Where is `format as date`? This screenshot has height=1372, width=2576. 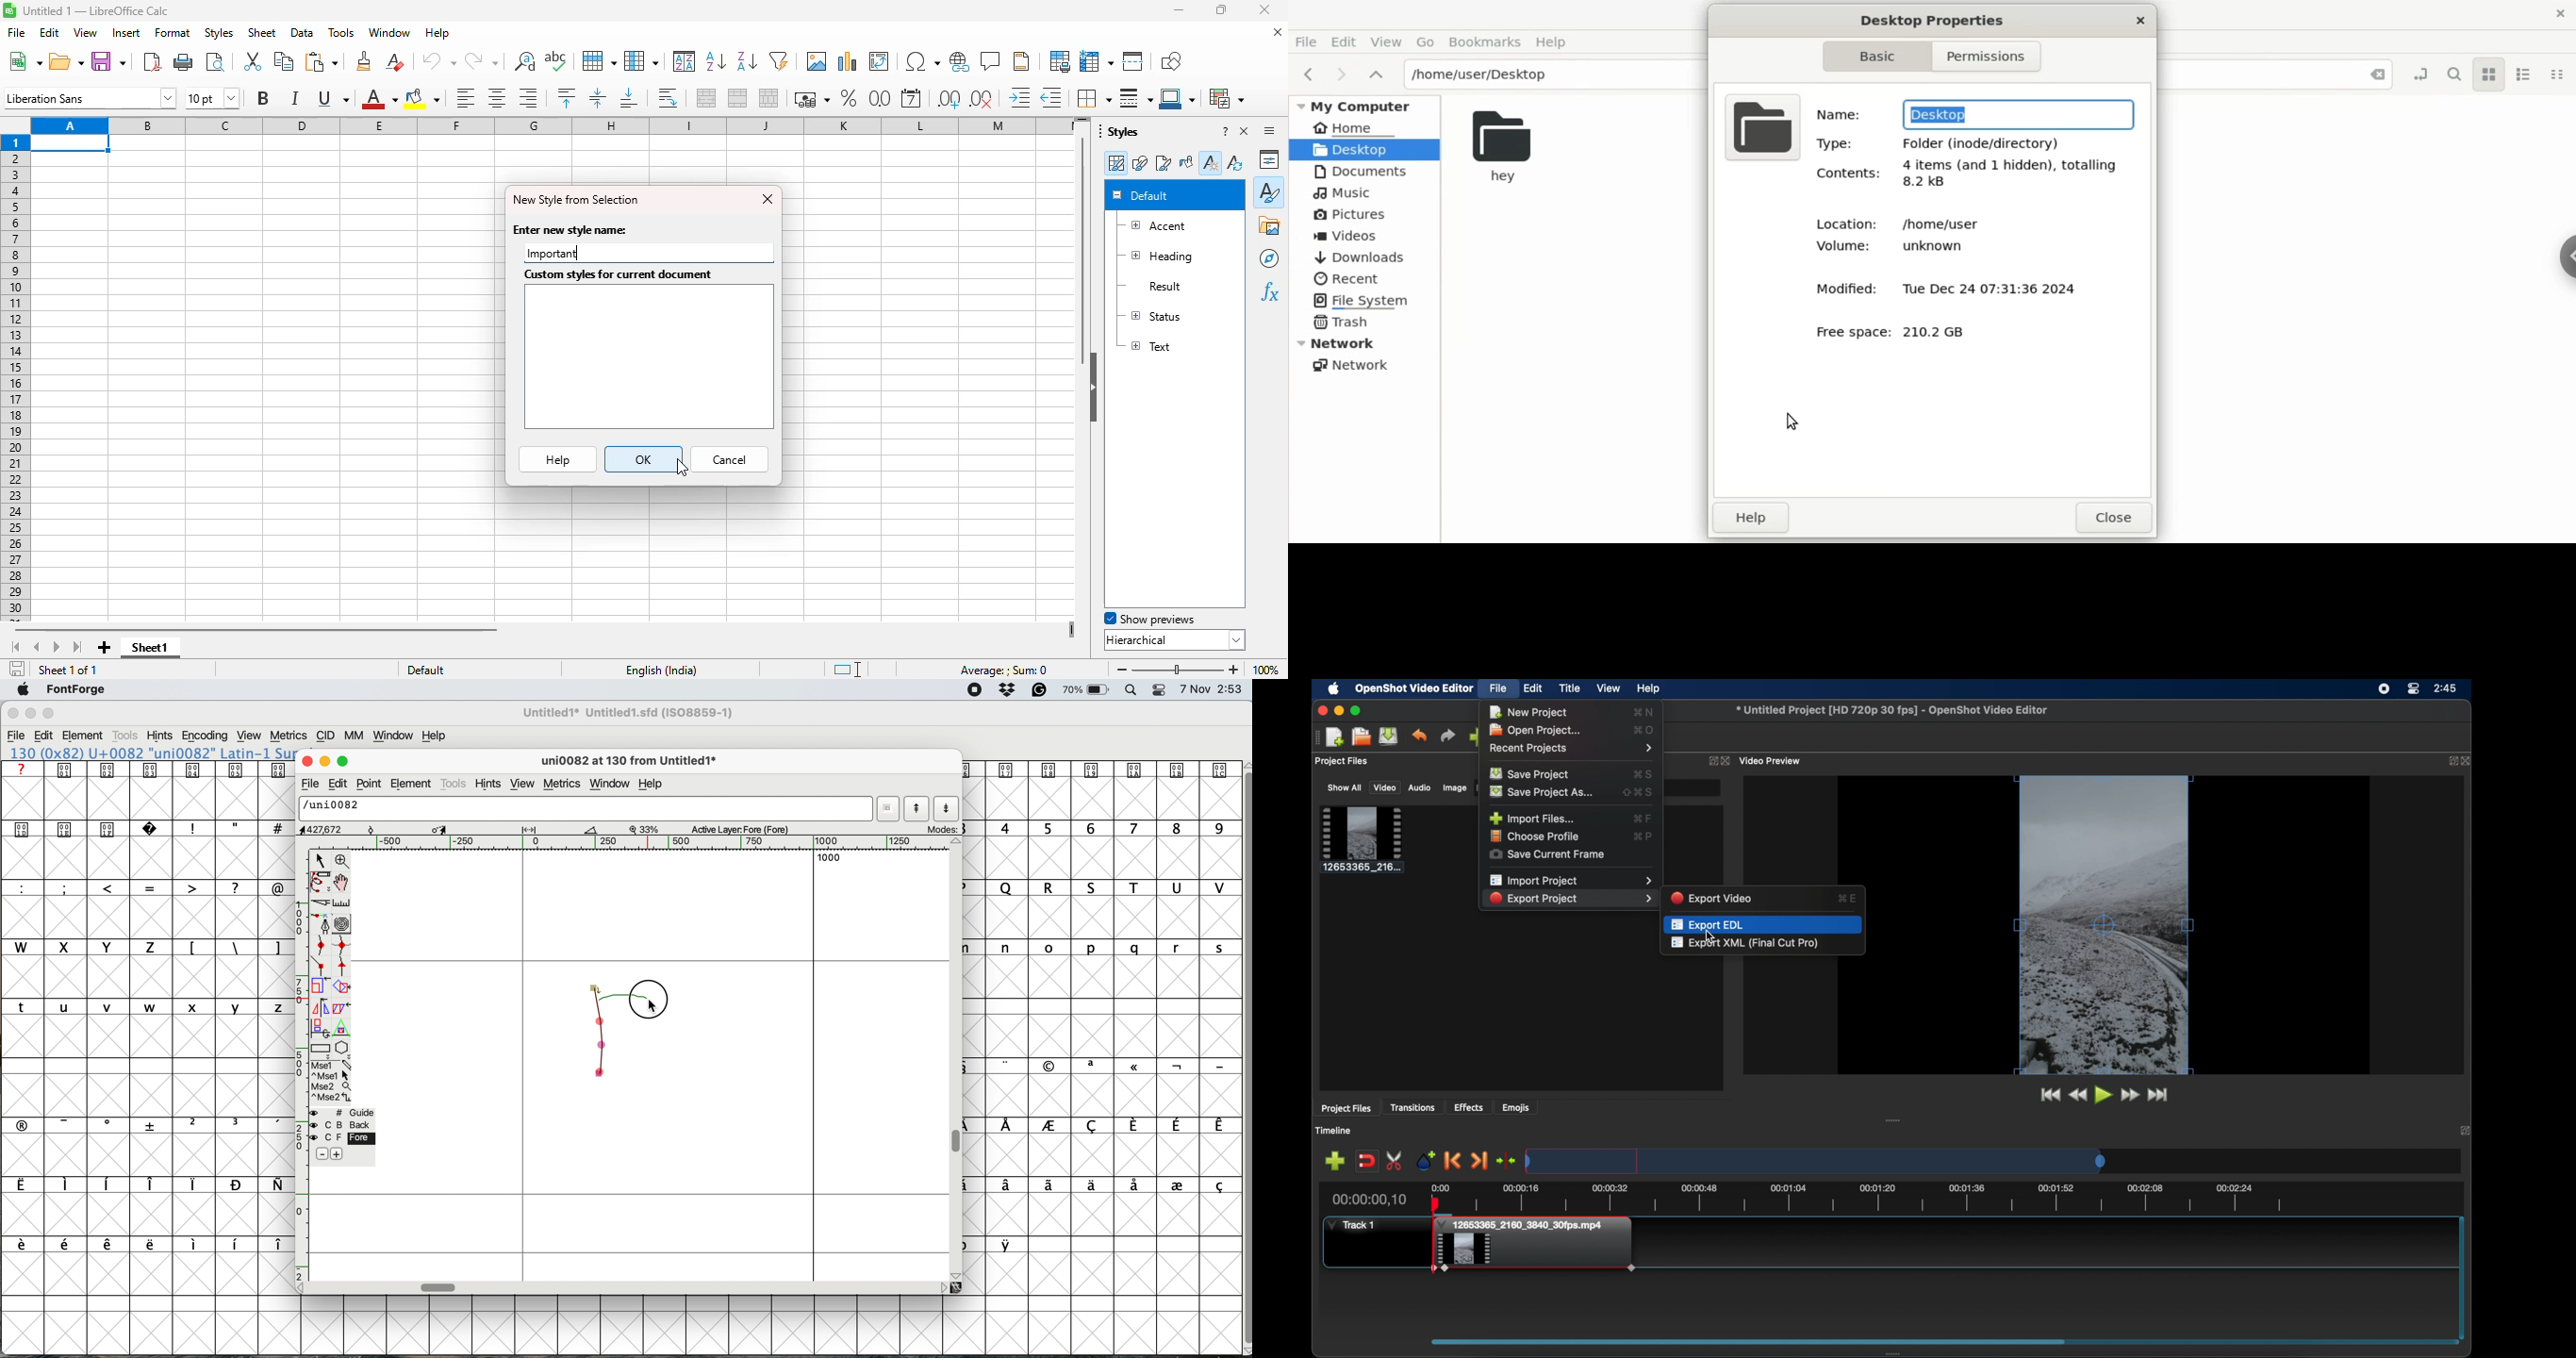
format as date is located at coordinates (911, 98).